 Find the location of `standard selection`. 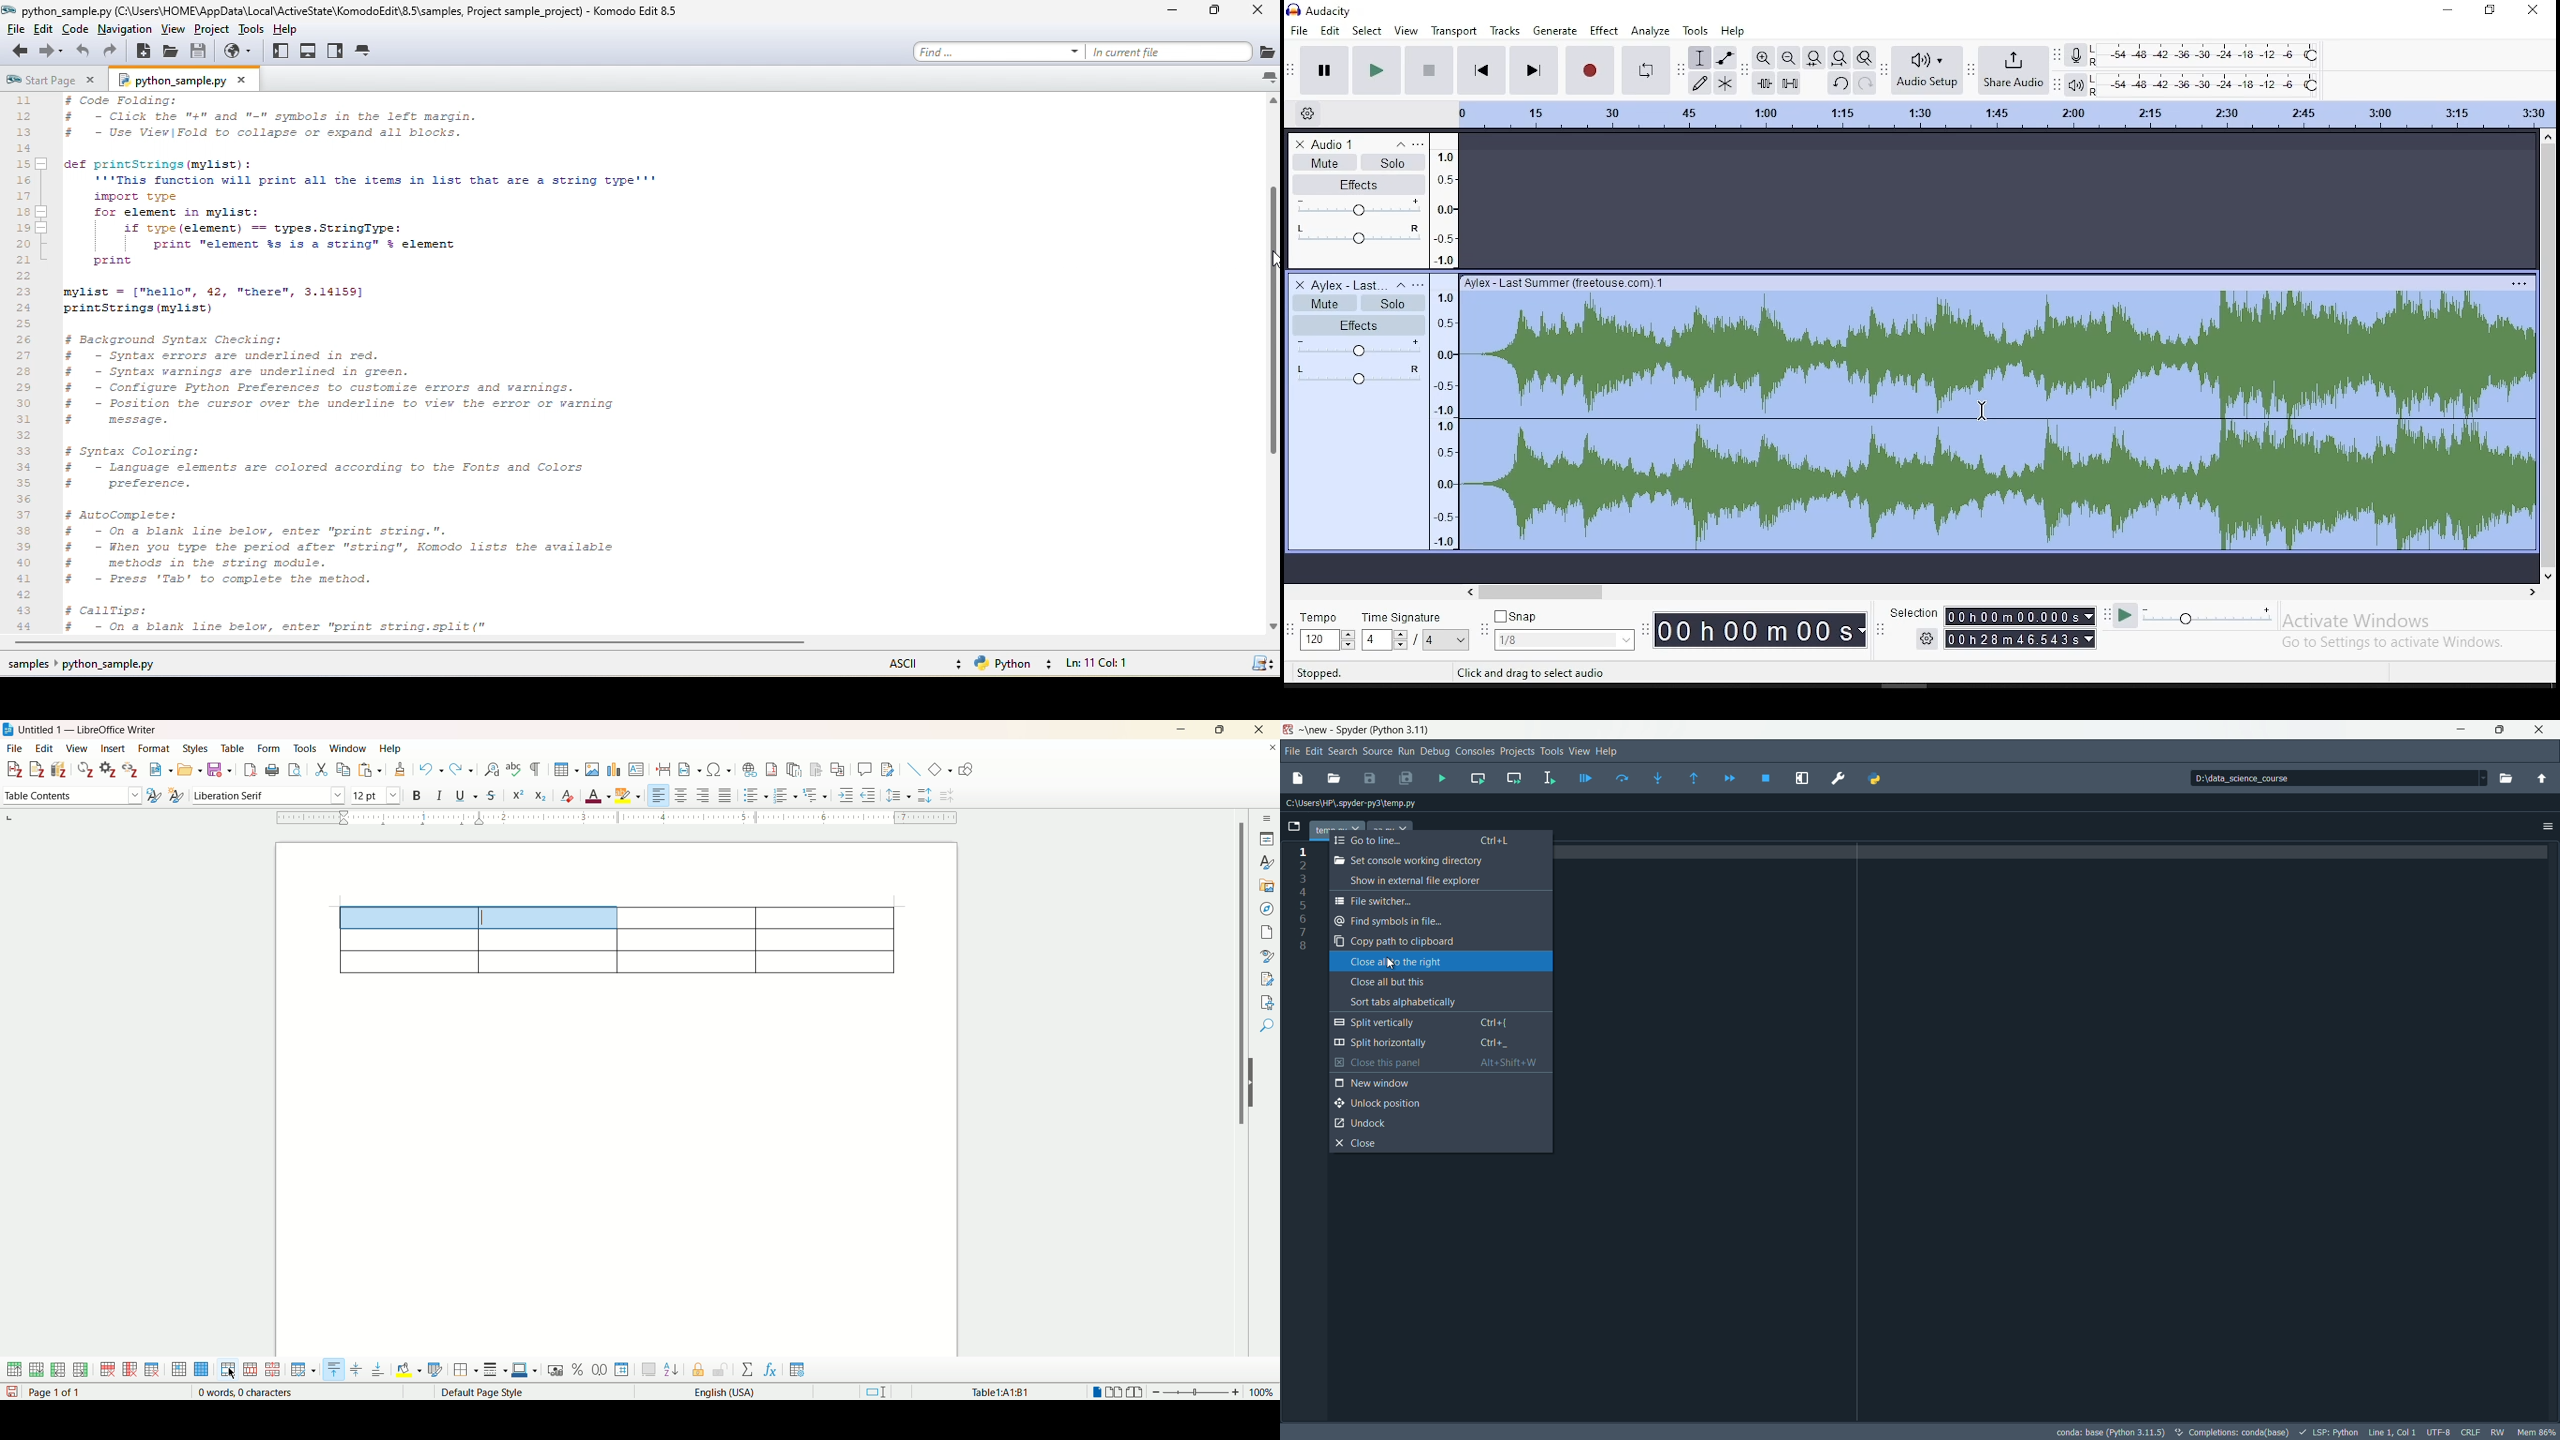

standard selection is located at coordinates (885, 1391).